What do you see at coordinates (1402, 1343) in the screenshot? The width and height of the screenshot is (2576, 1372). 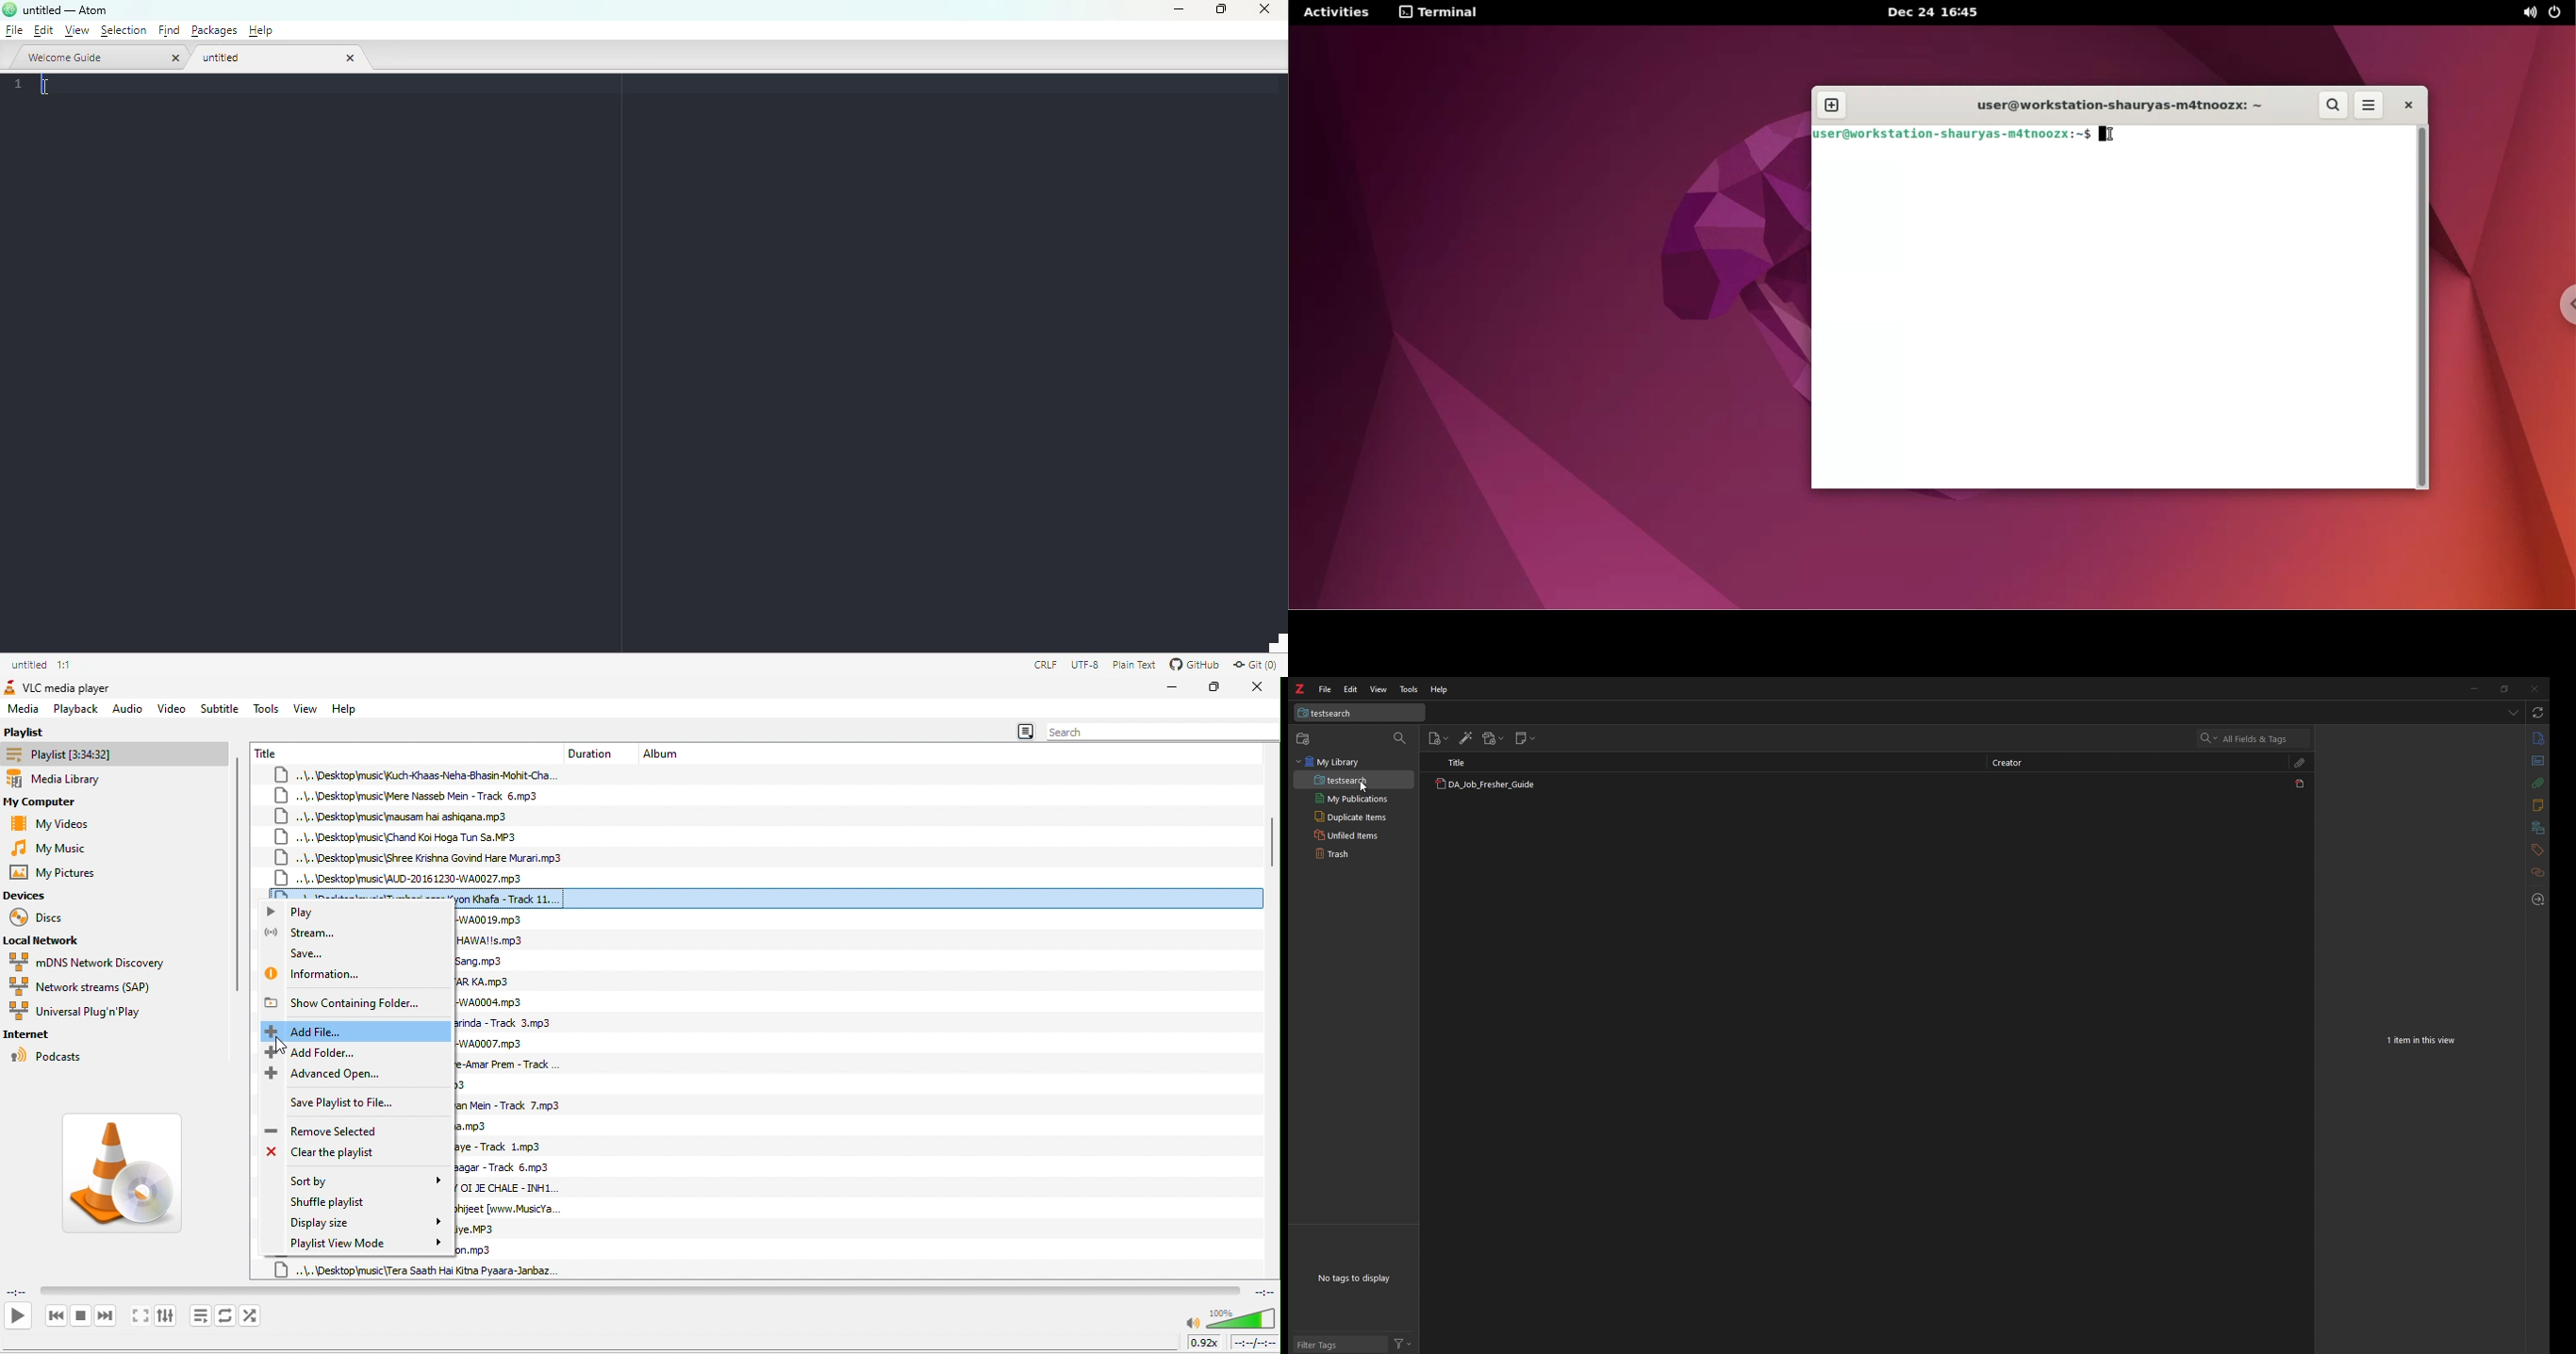 I see `filter` at bounding box center [1402, 1343].